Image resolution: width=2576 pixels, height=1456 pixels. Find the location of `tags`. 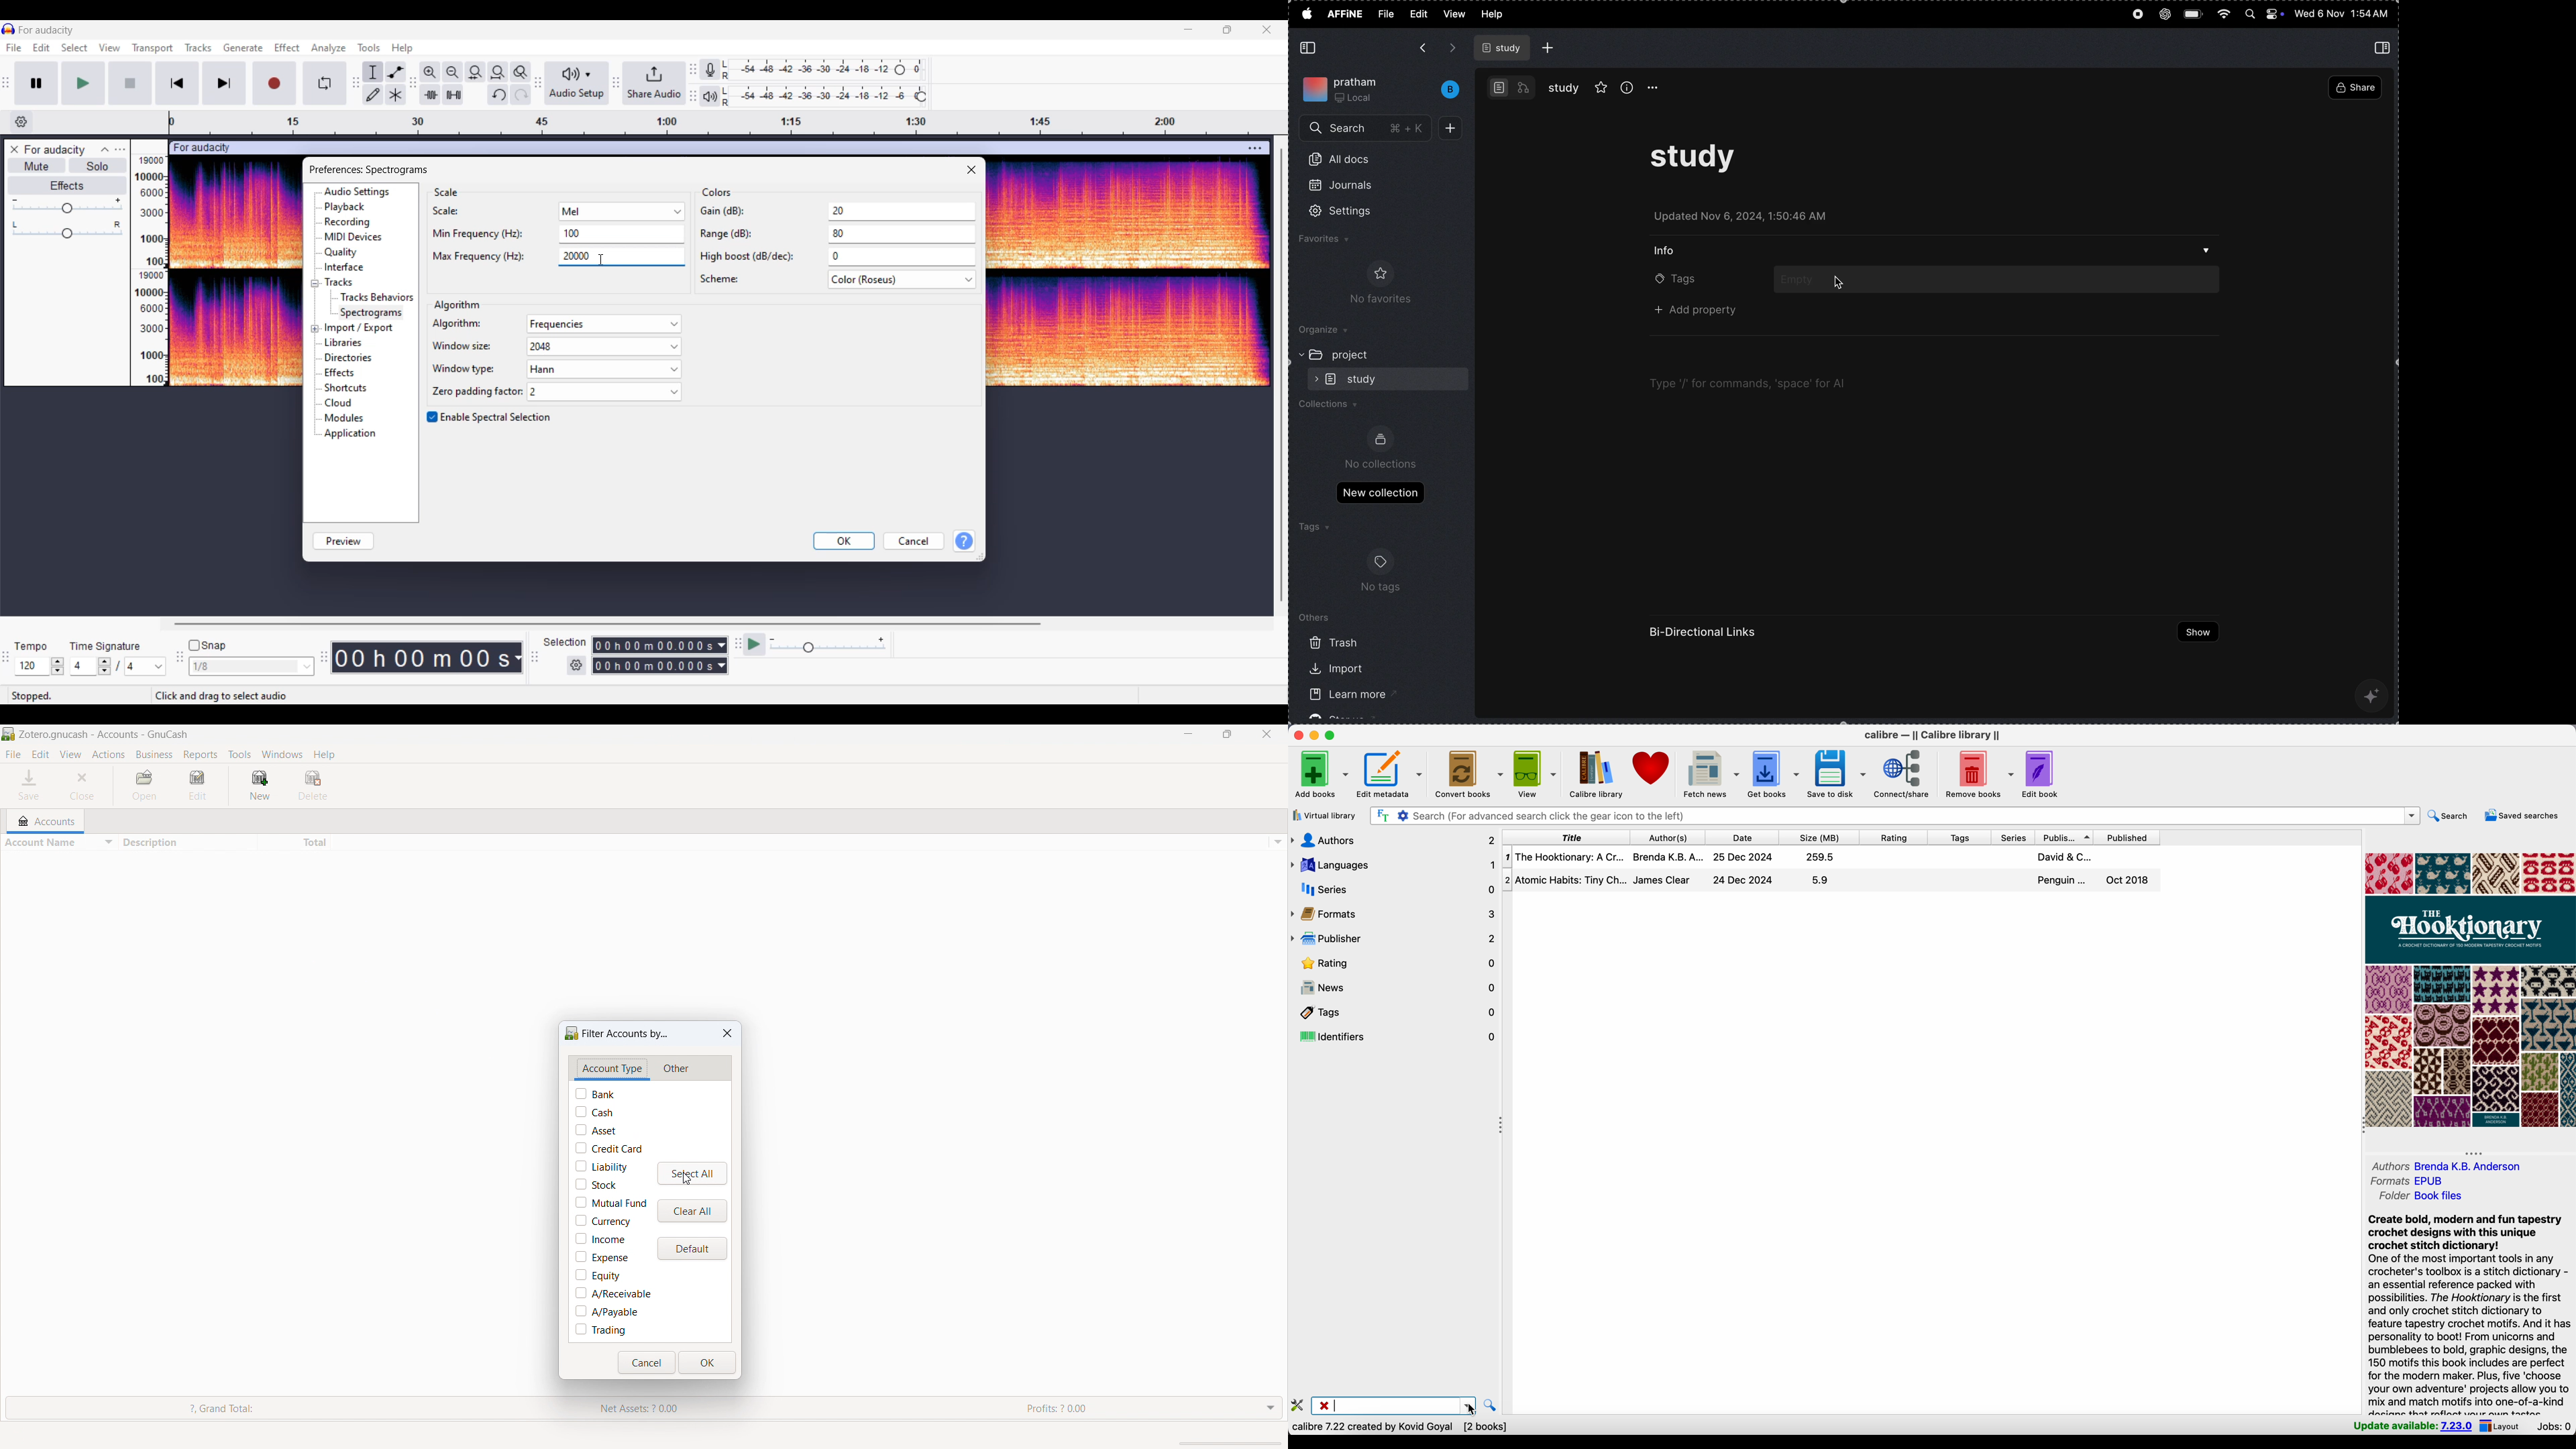

tags is located at coordinates (1962, 837).